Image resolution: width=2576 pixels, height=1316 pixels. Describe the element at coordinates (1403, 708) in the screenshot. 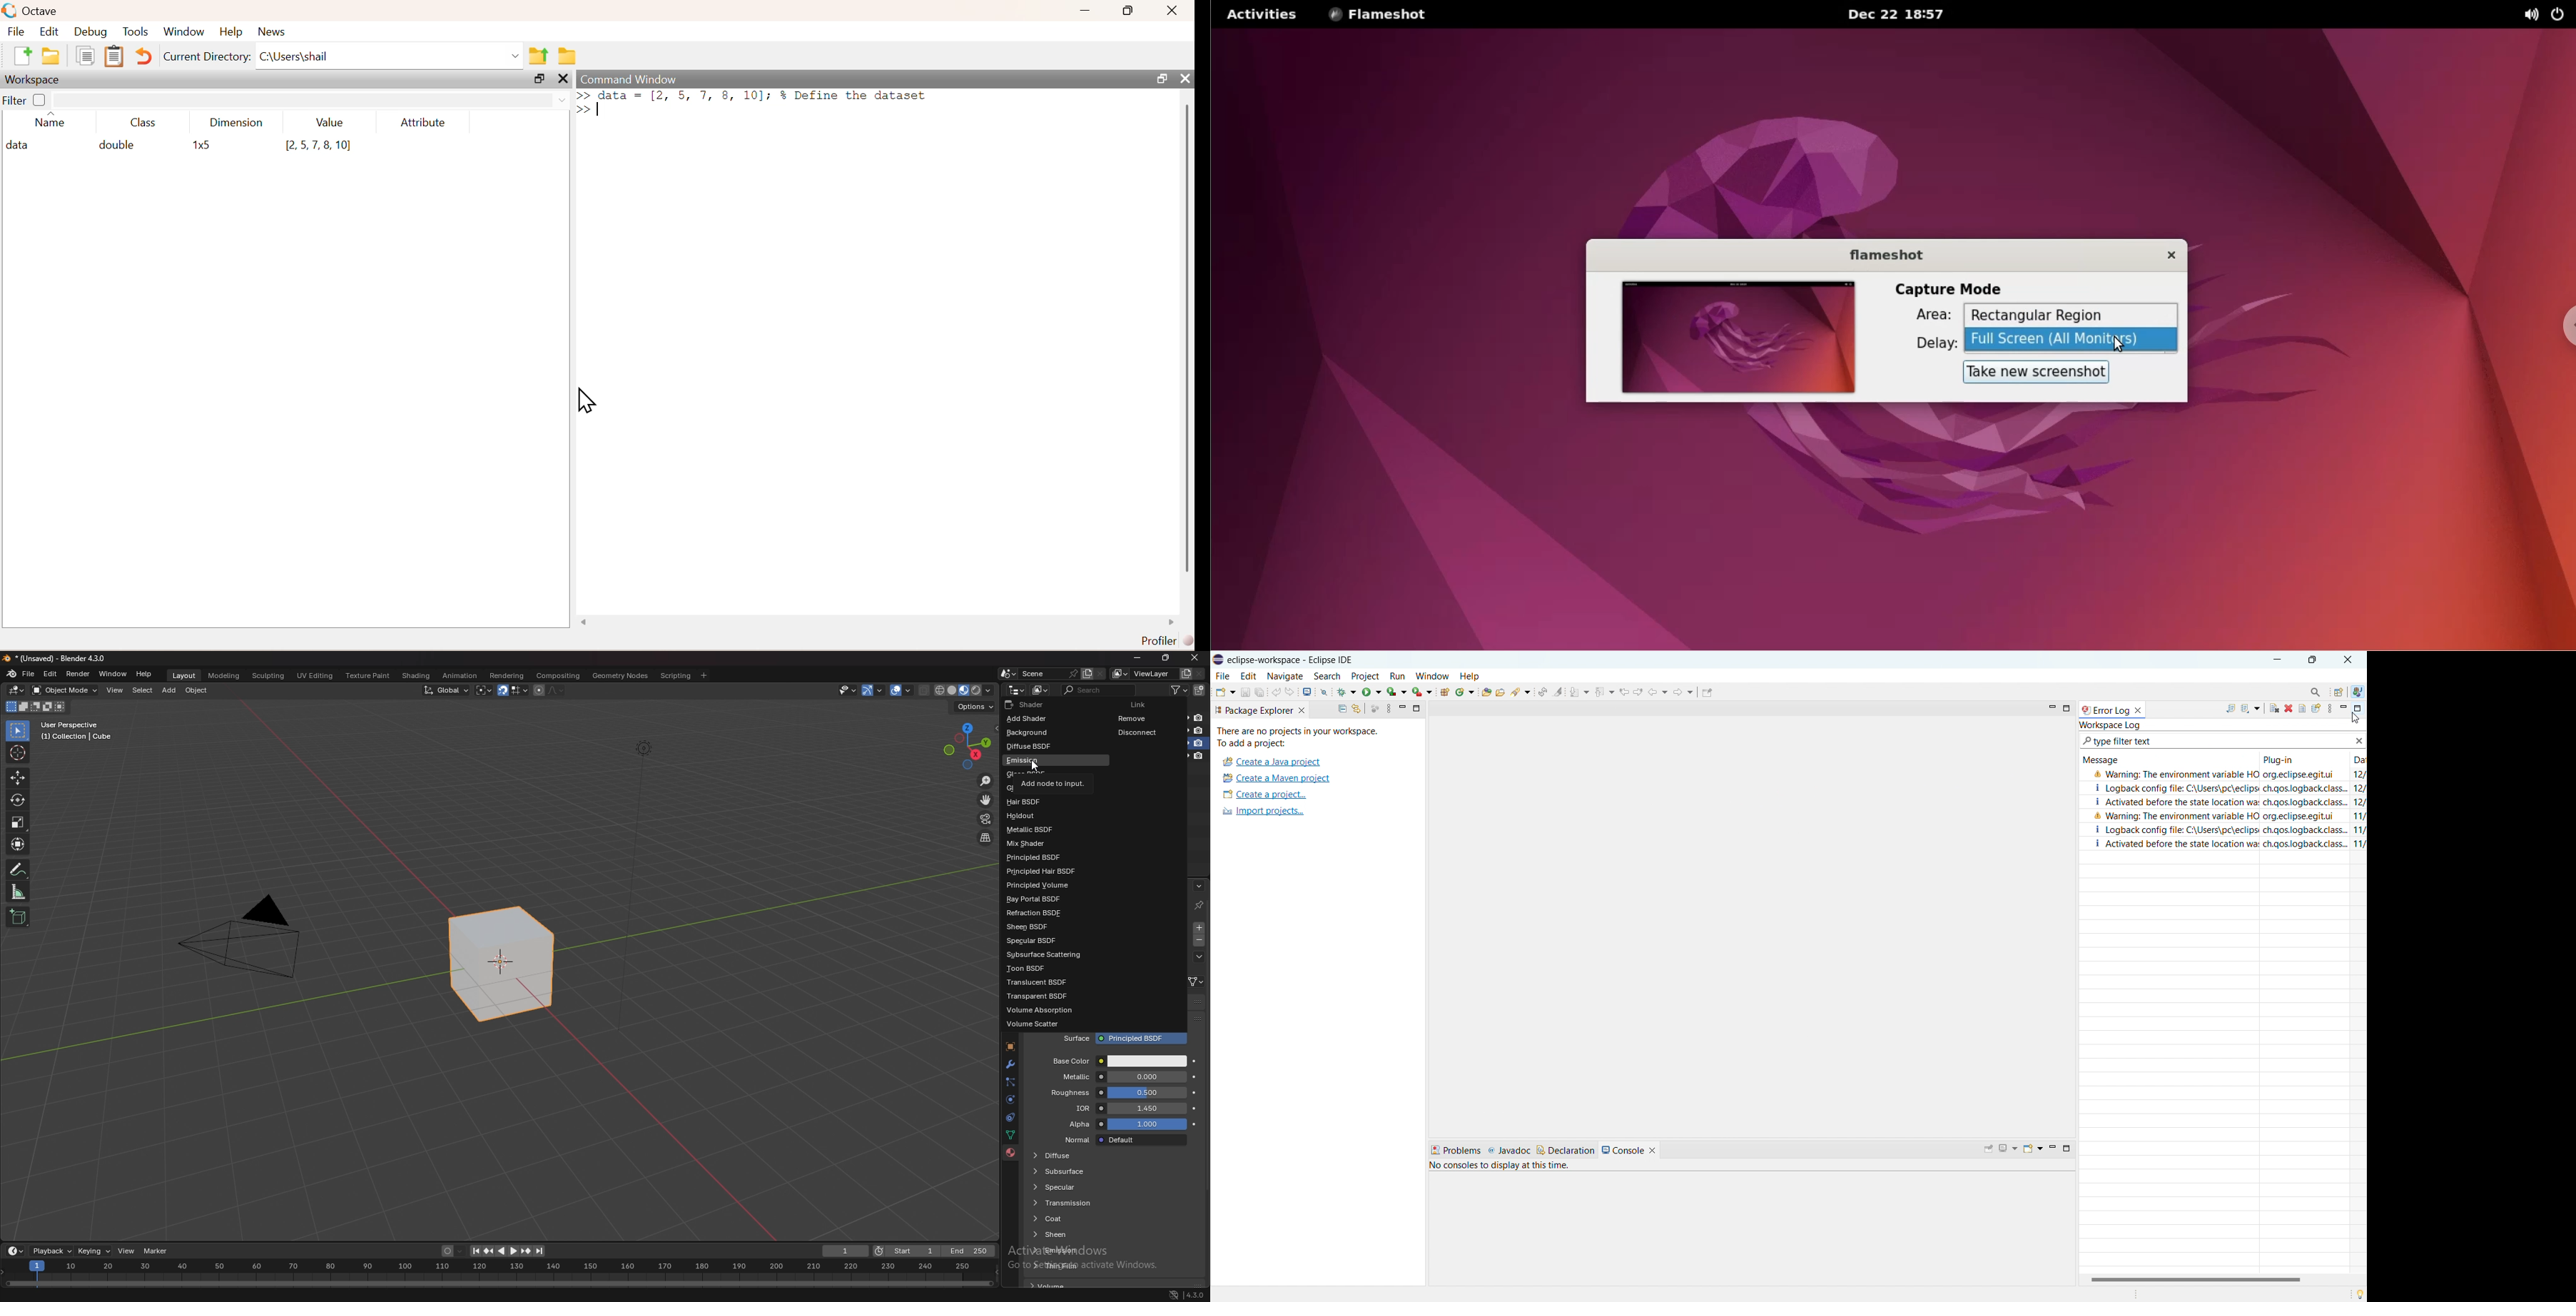

I see `minimize` at that location.